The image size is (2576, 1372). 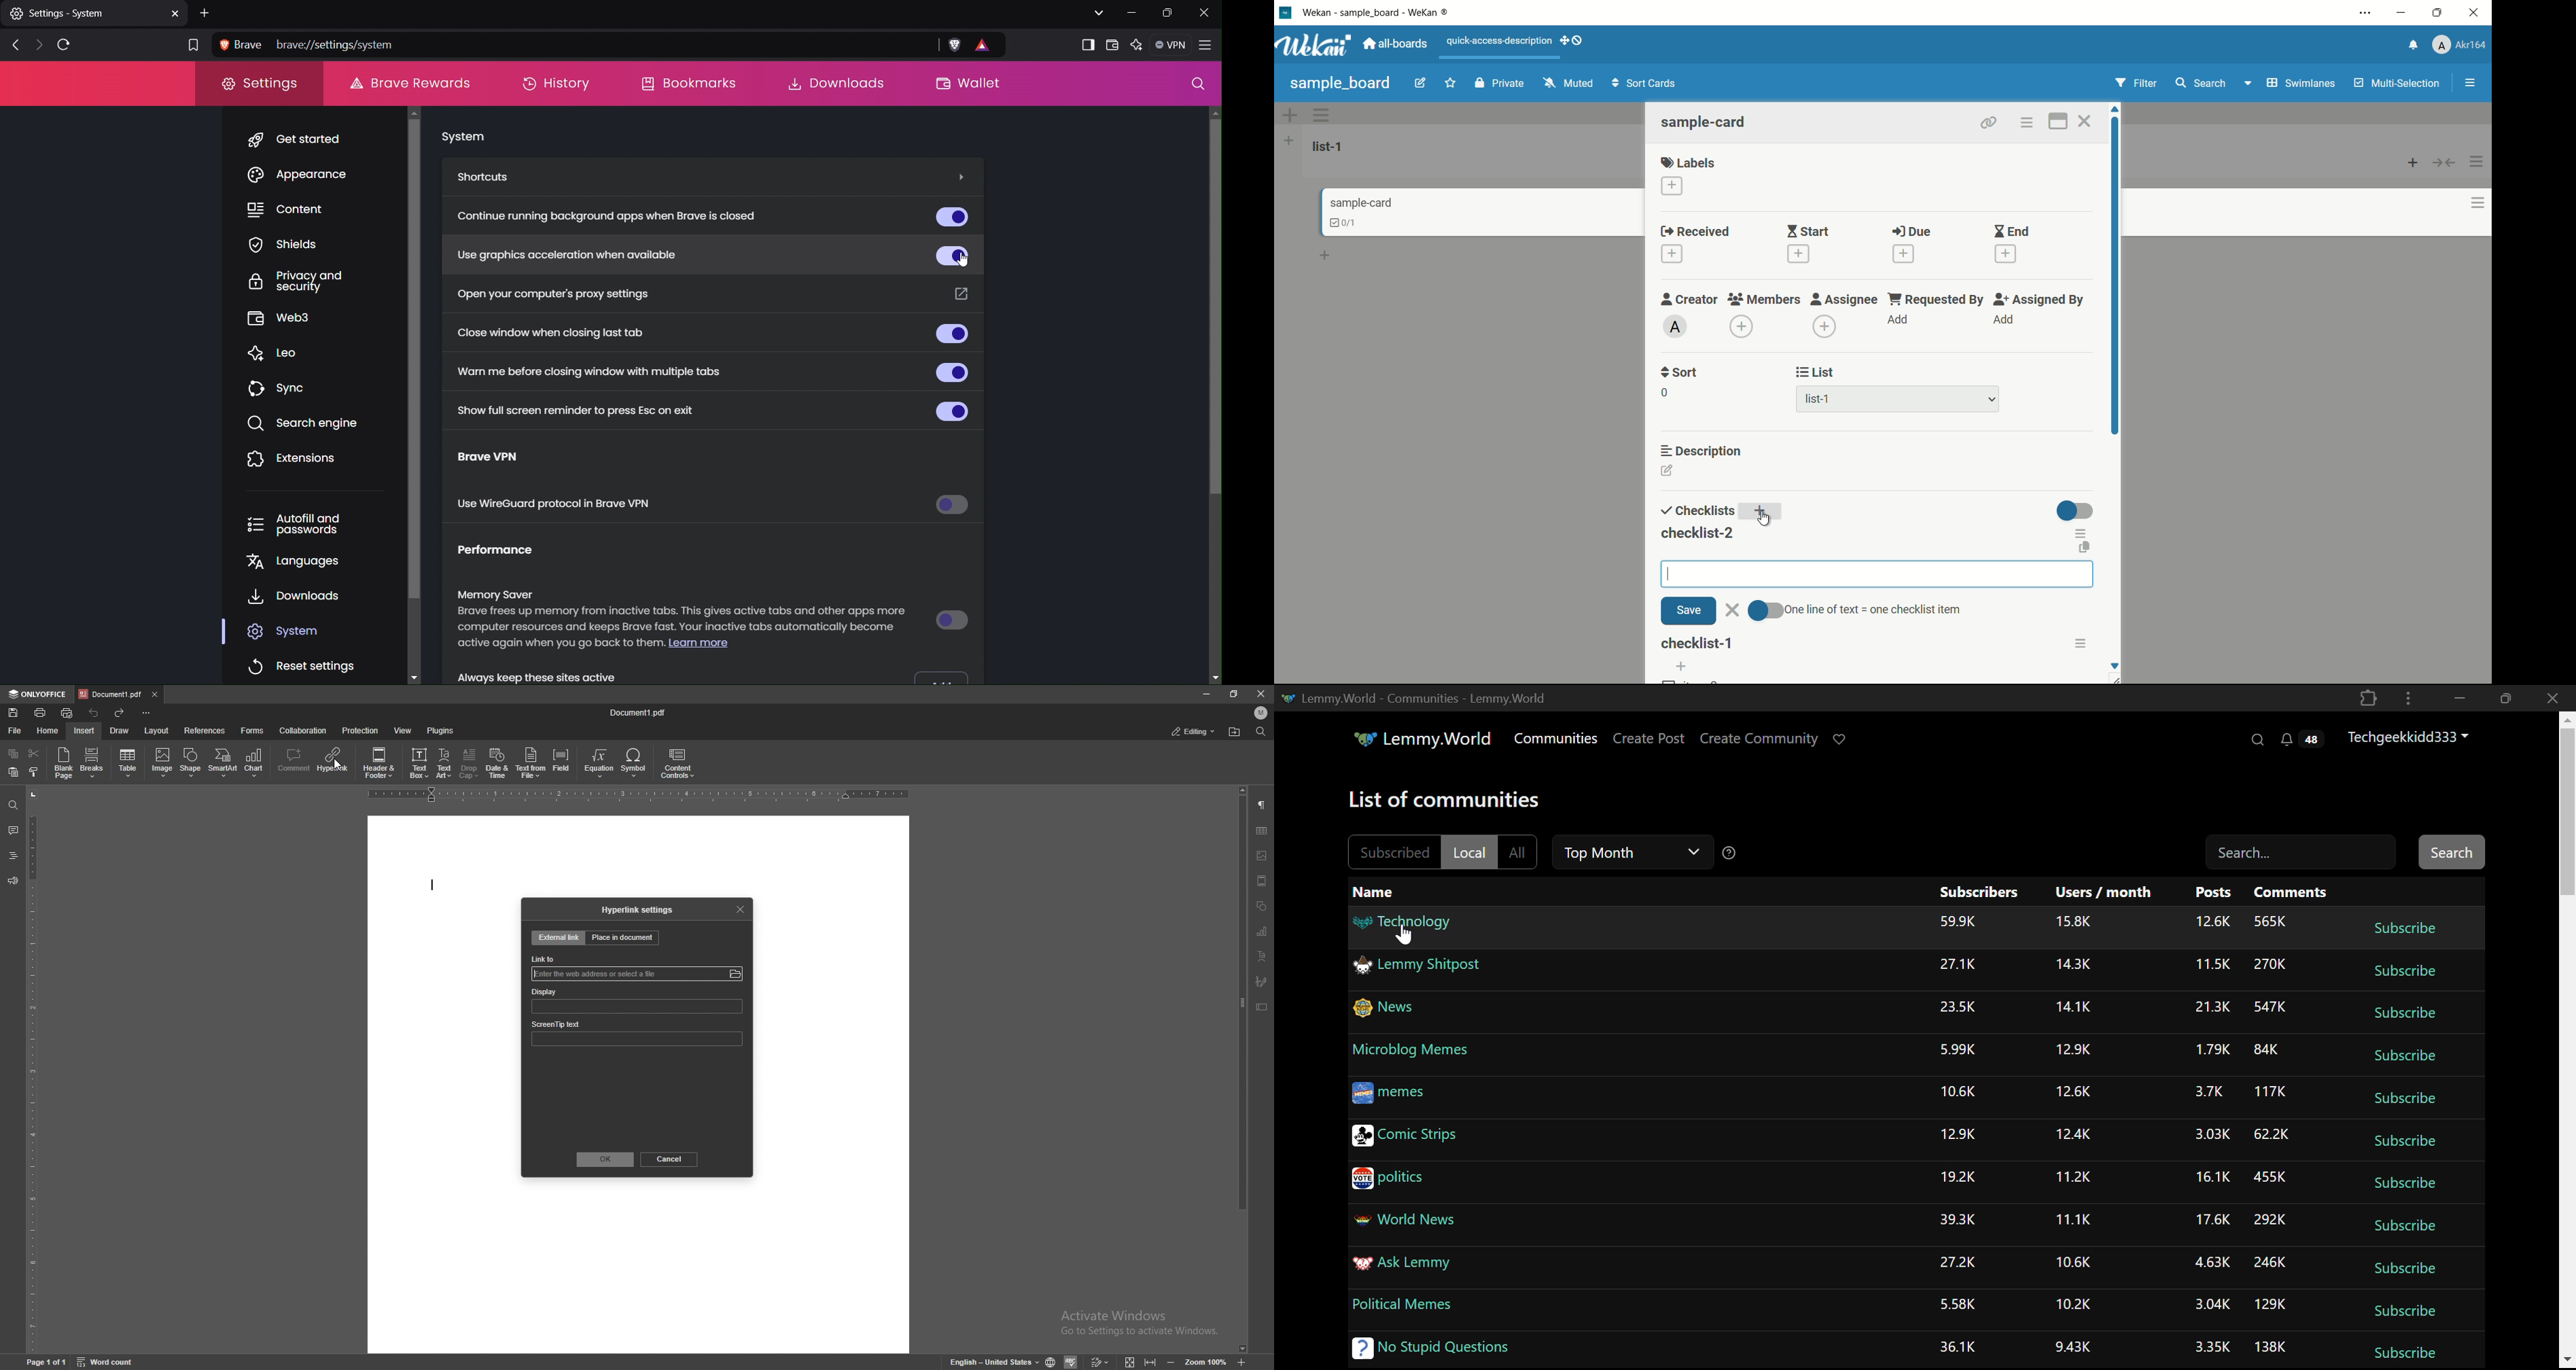 I want to click on labels, so click(x=1688, y=162).